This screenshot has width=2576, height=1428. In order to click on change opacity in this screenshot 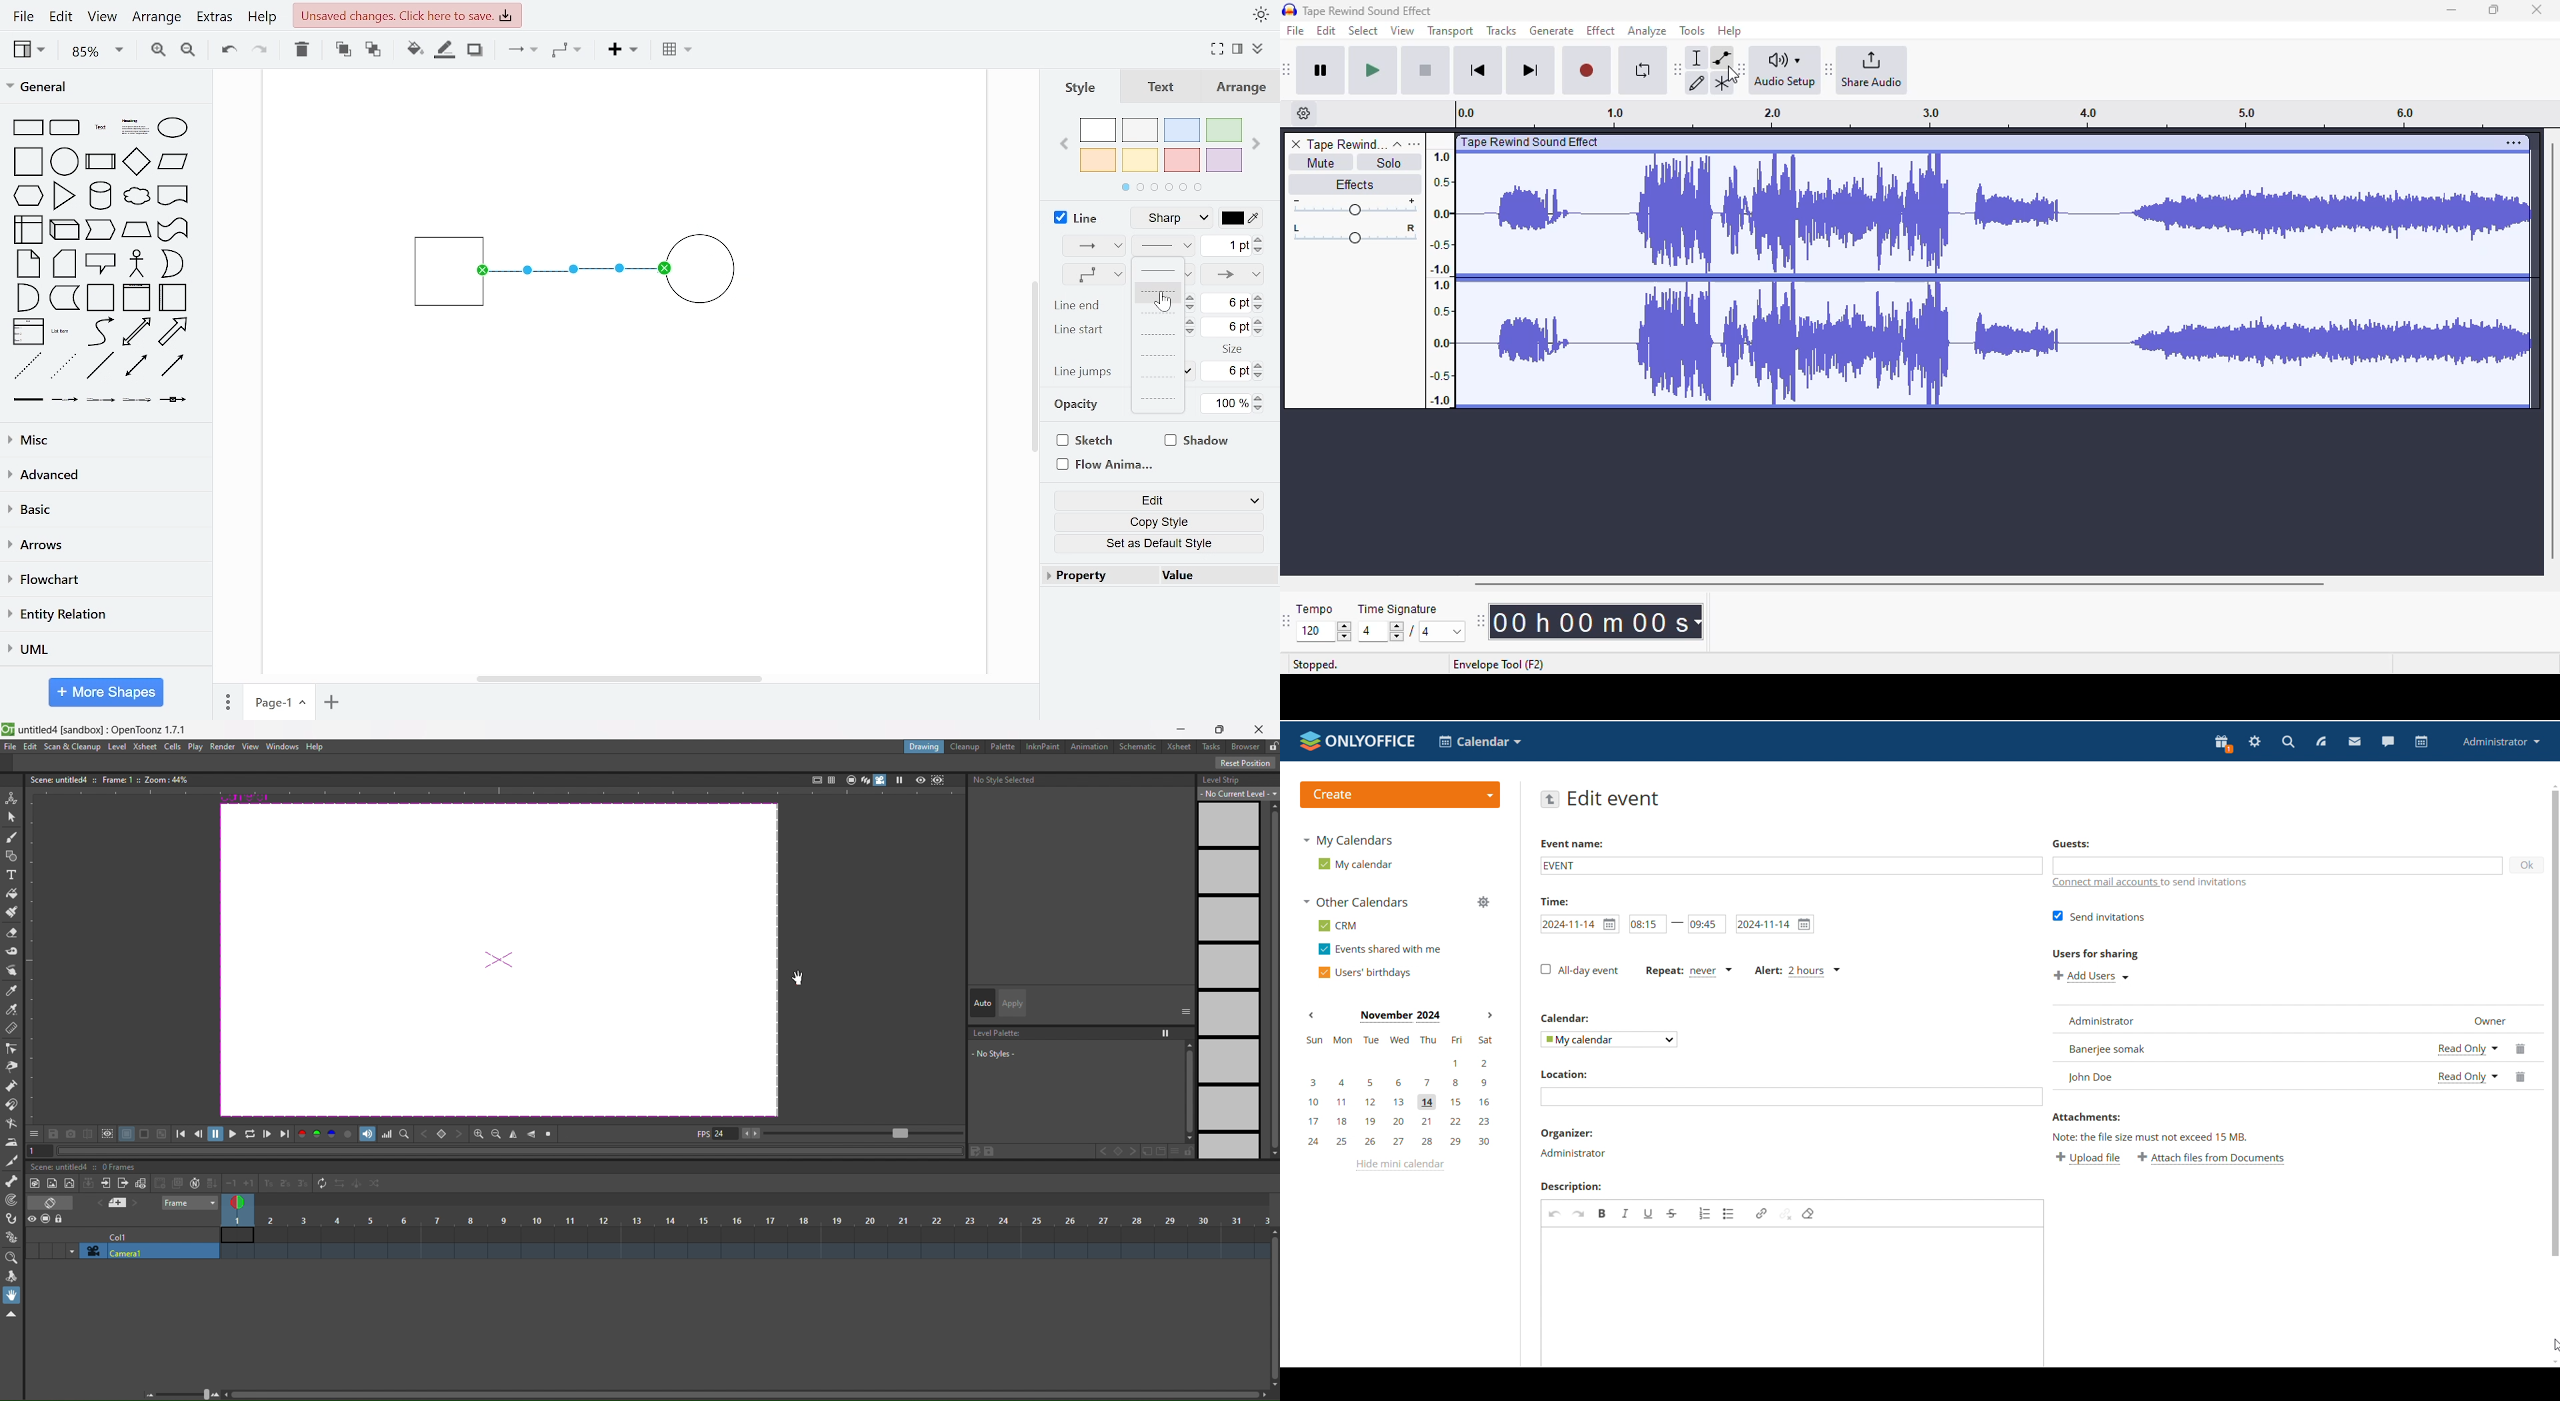, I will do `click(1234, 404)`.